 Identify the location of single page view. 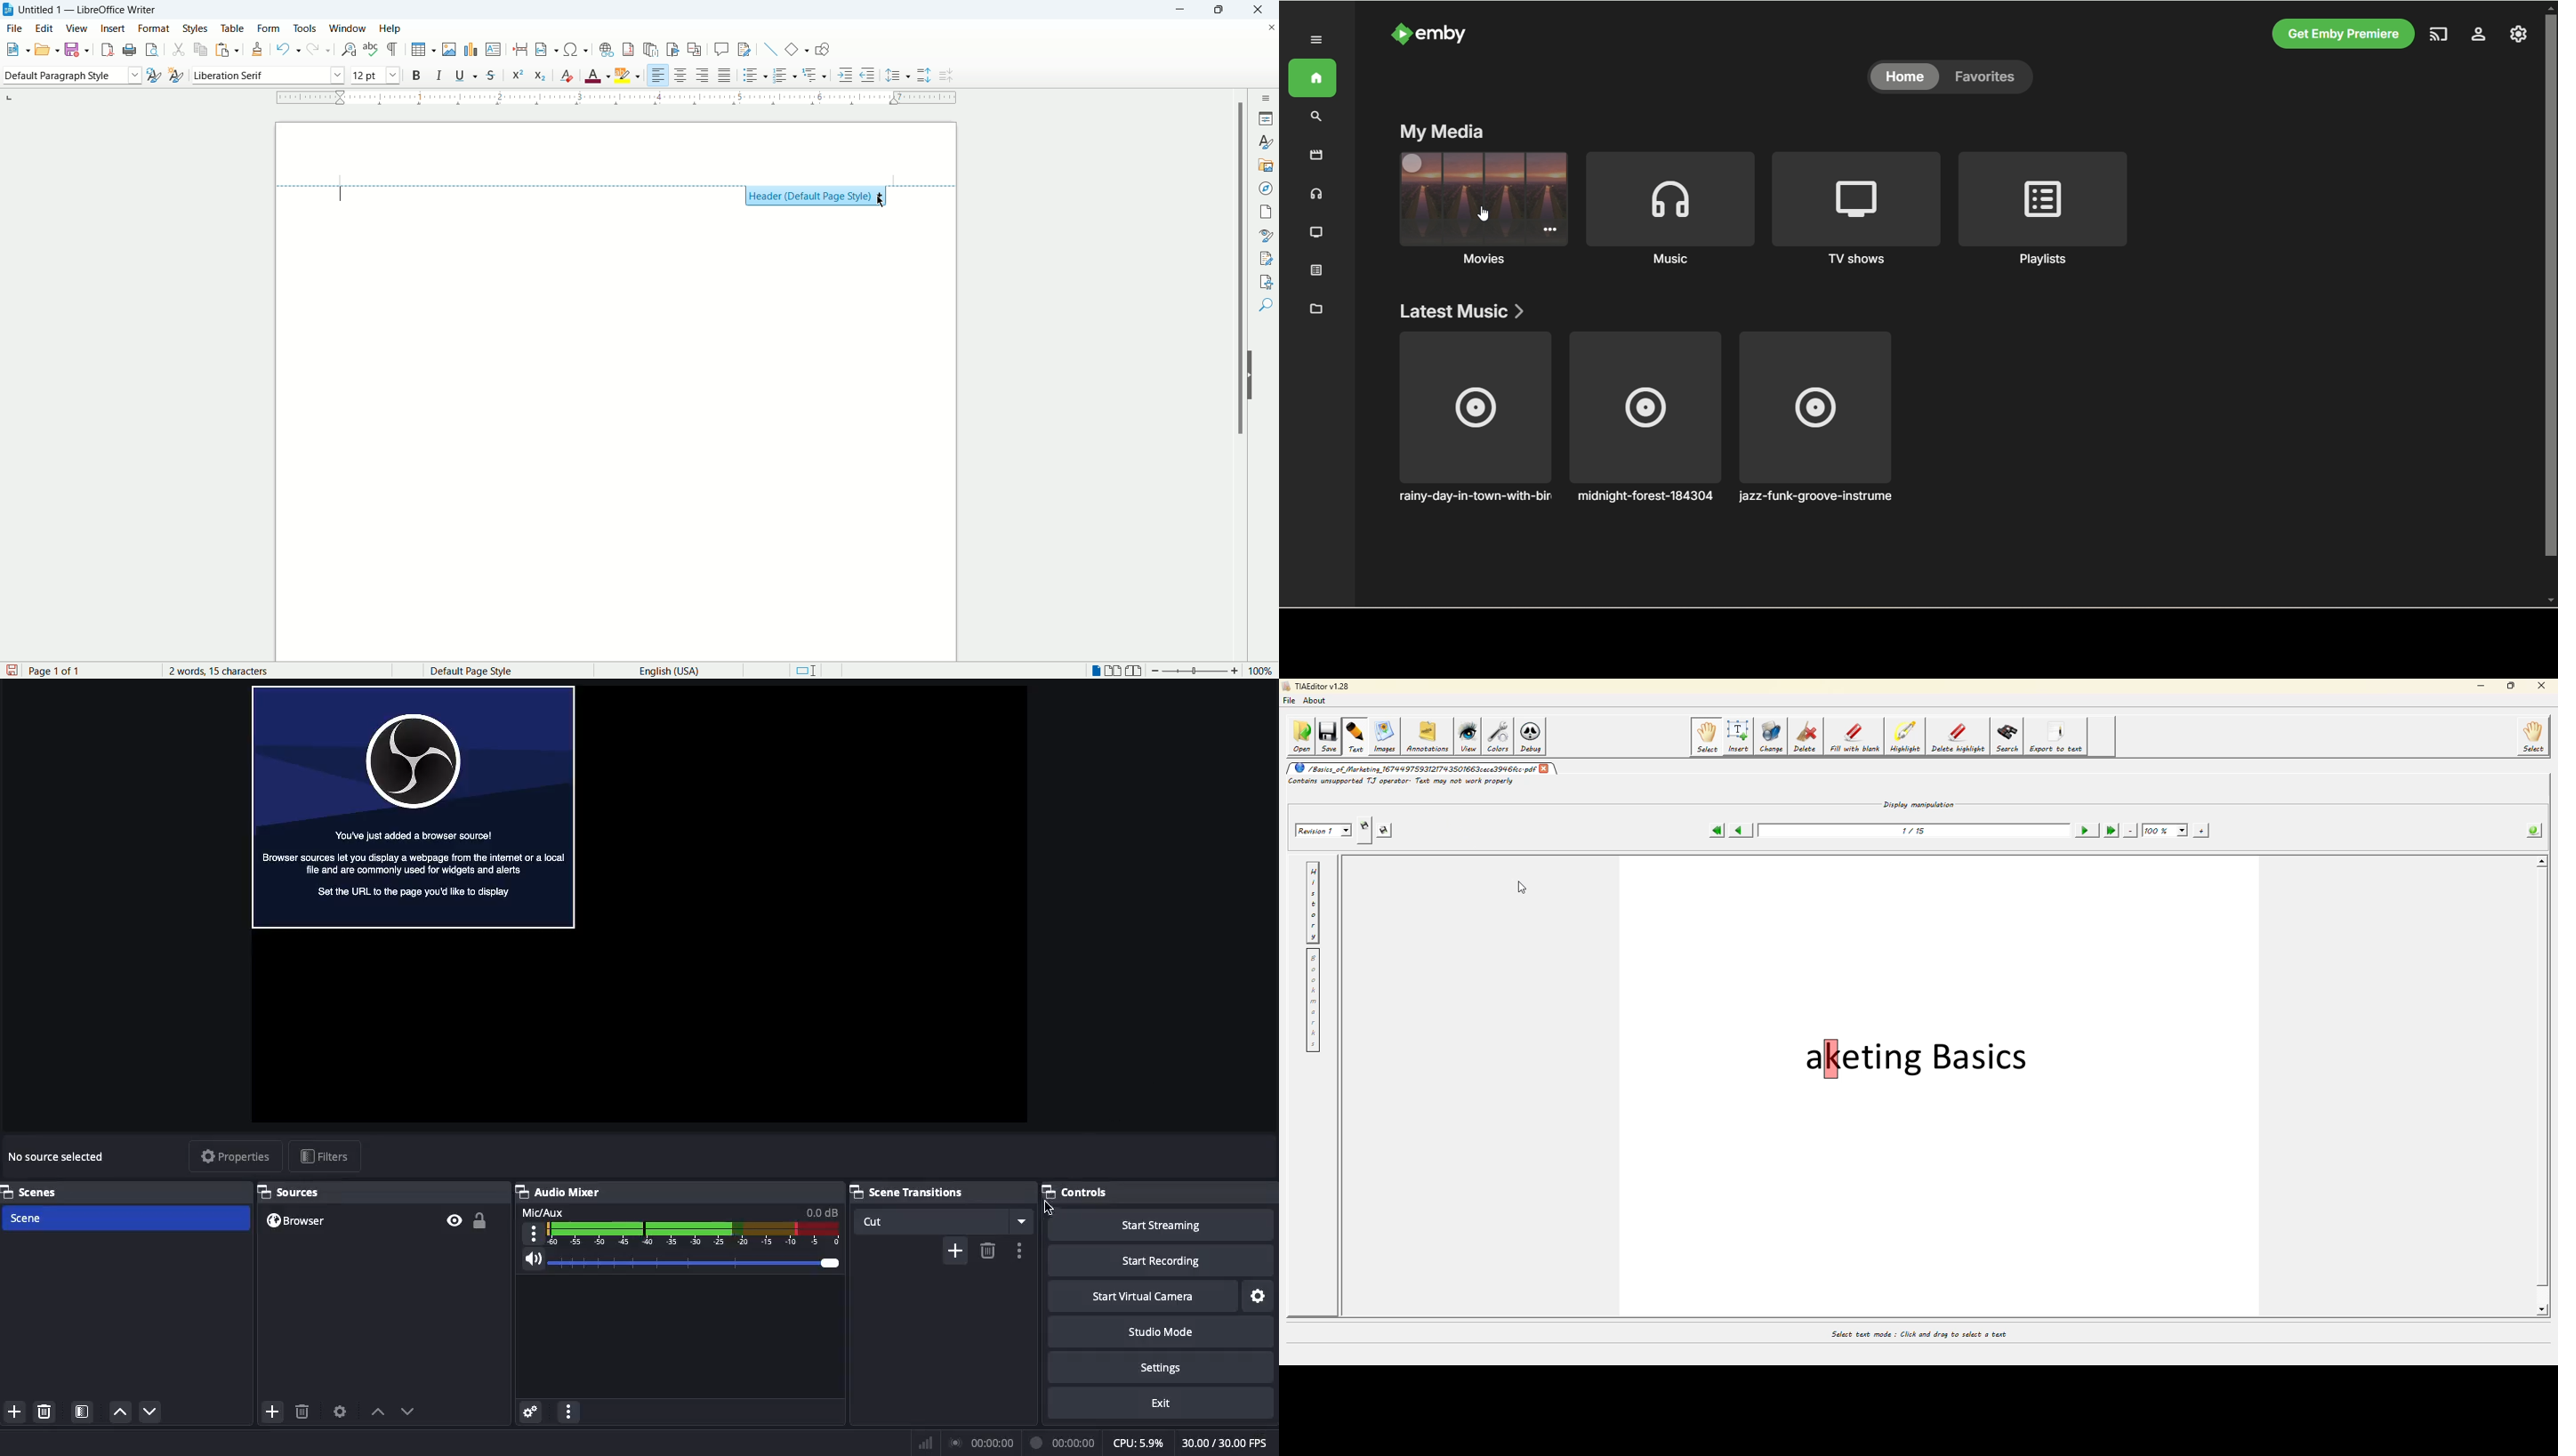
(1094, 670).